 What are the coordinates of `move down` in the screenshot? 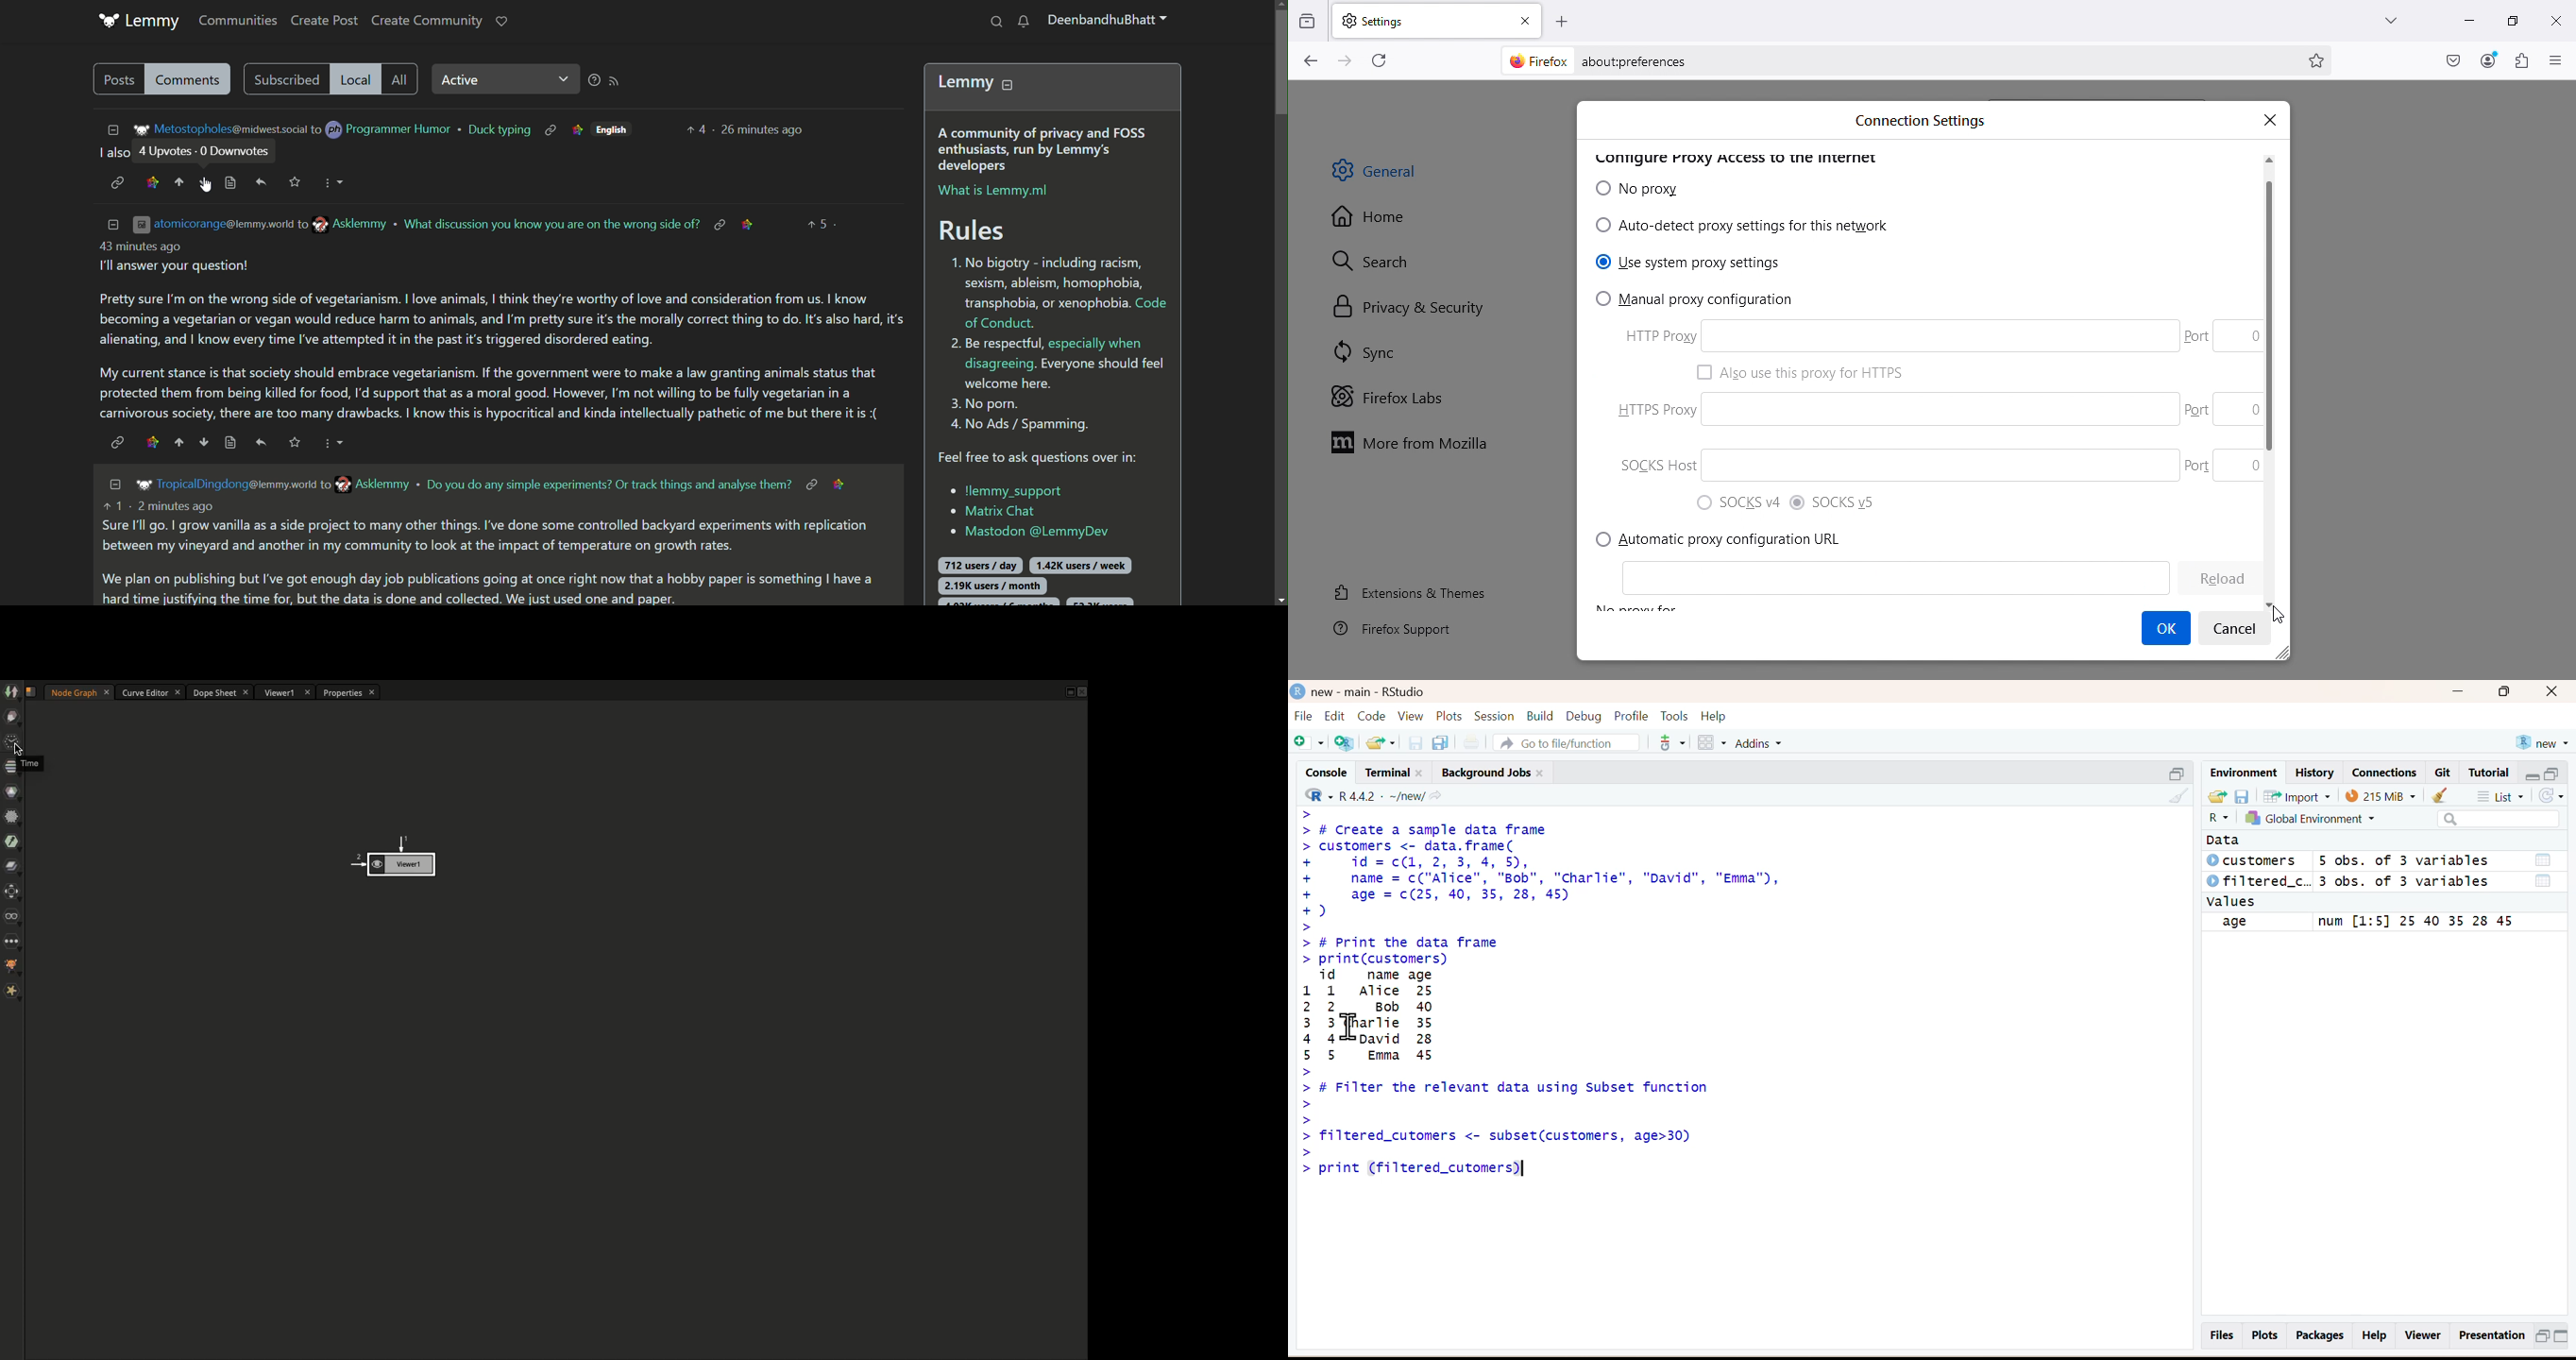 It's located at (2568, 675).